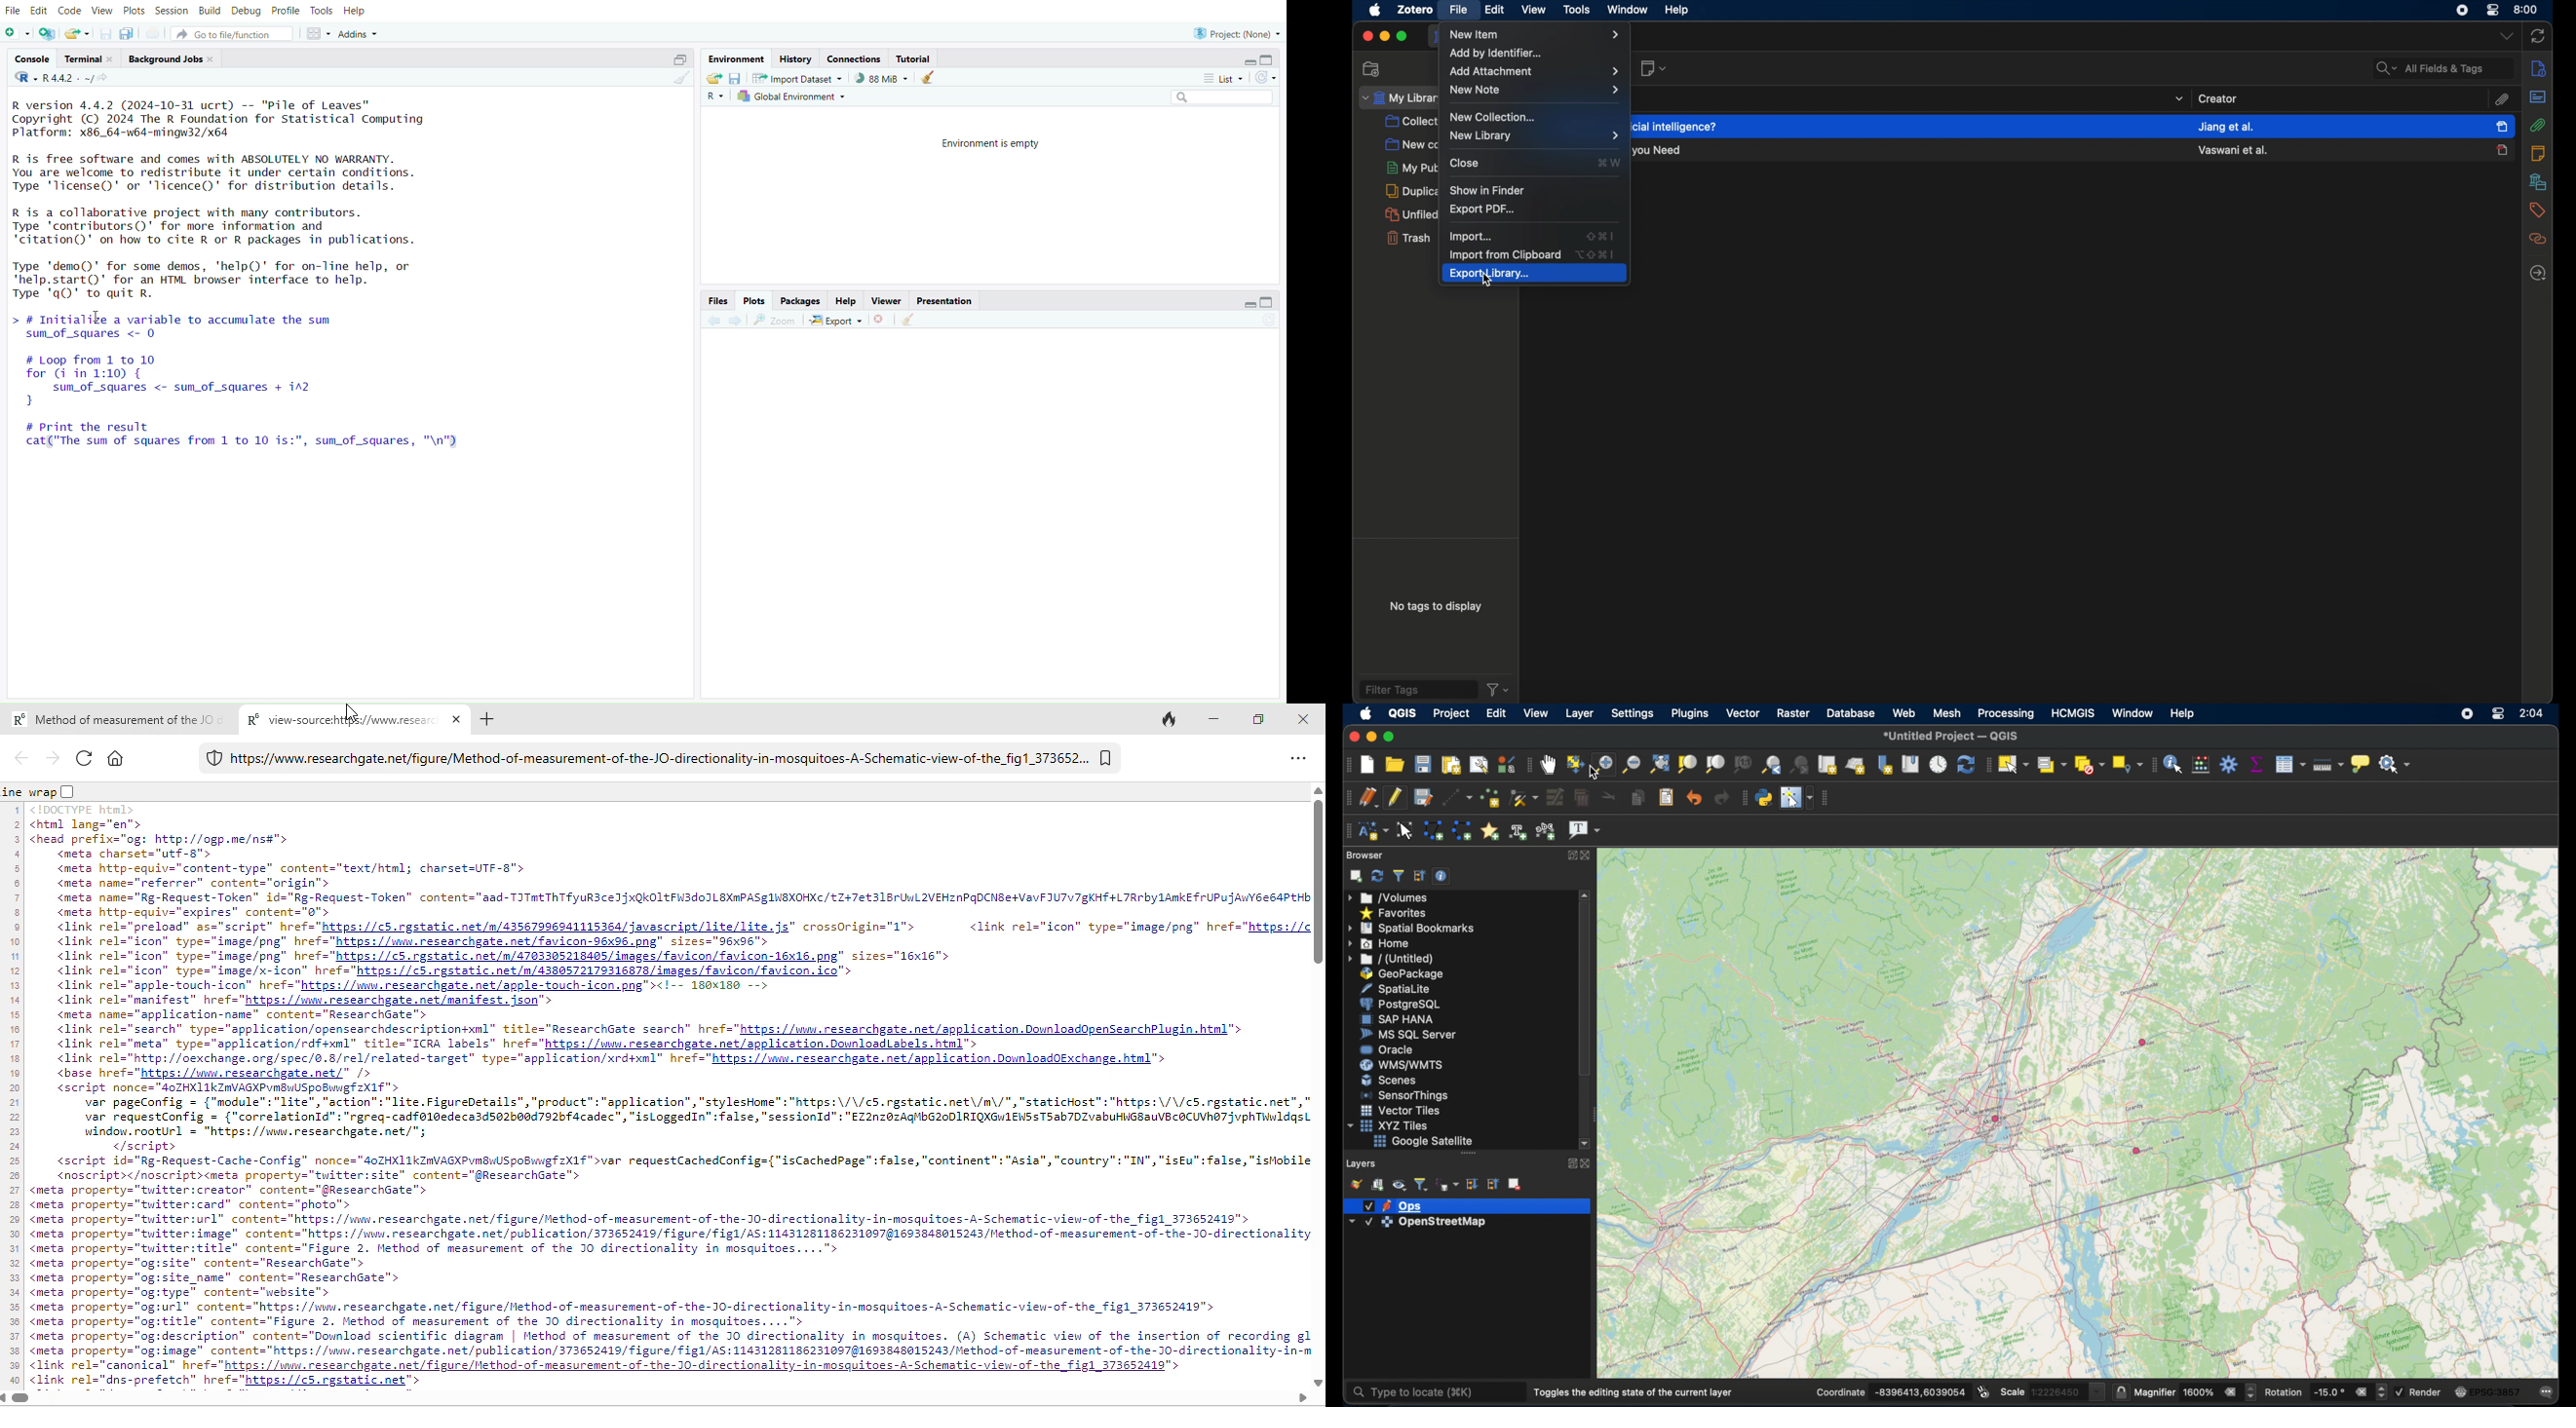 This screenshot has height=1428, width=2576. I want to click on help, so click(846, 301).